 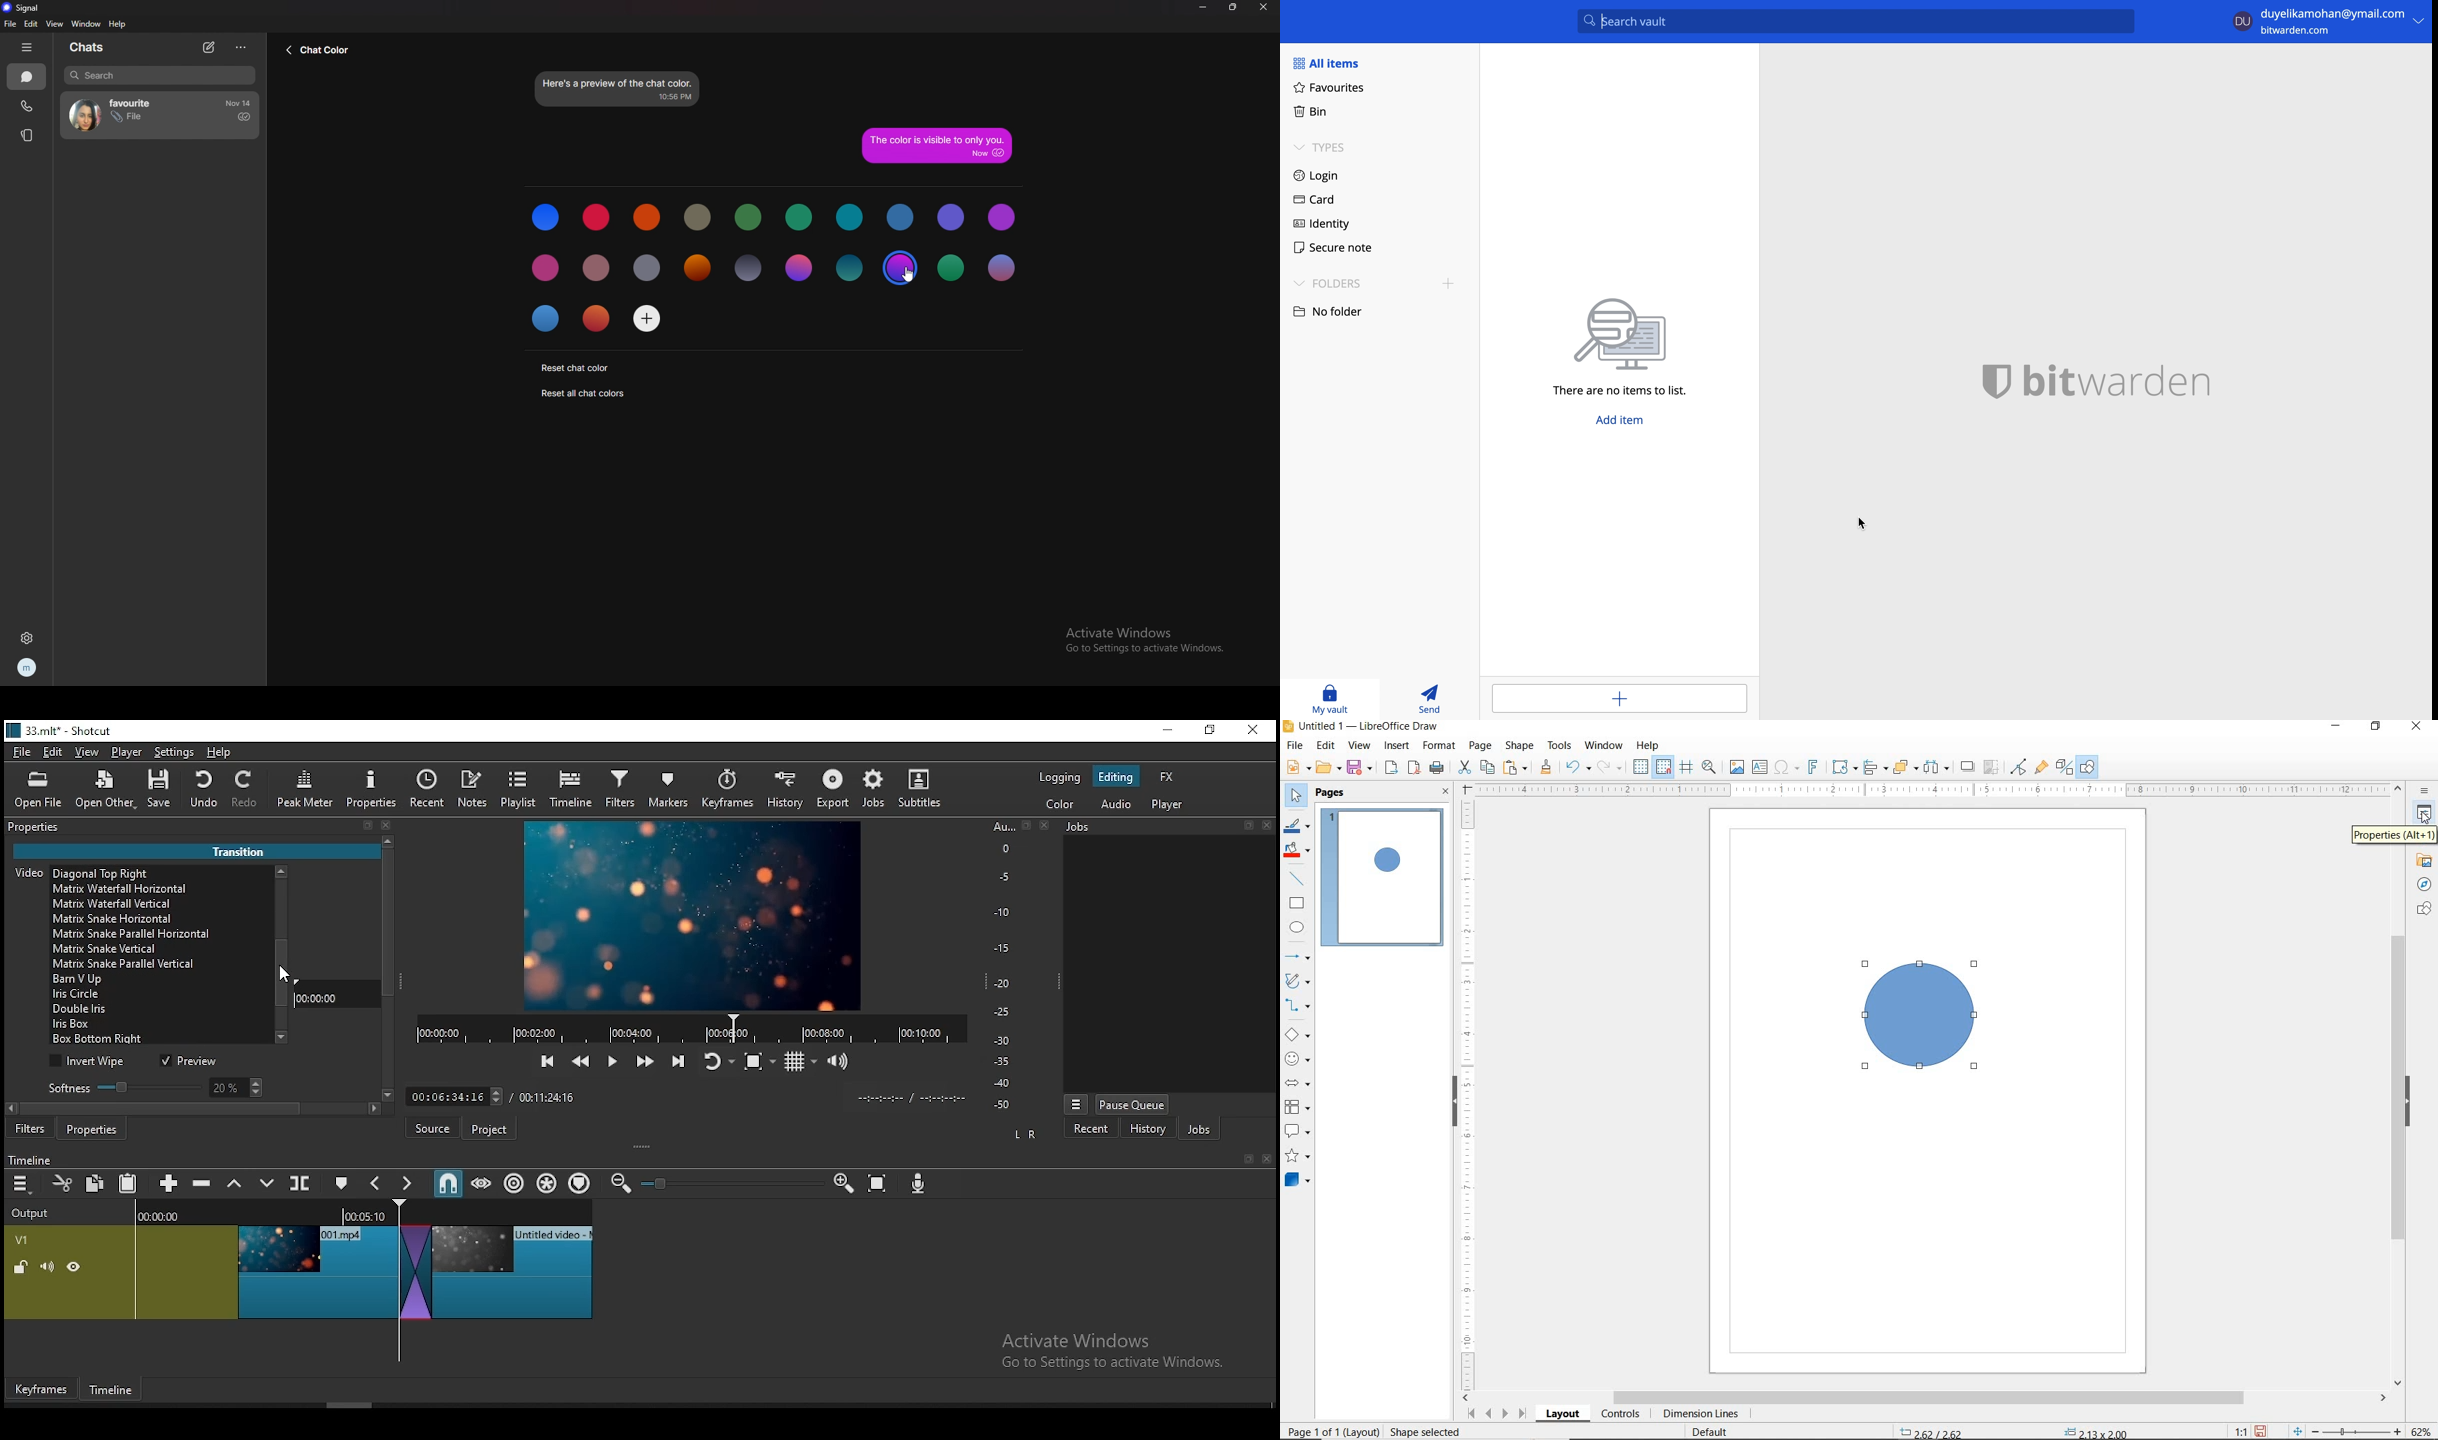 What do you see at coordinates (1933, 1432) in the screenshot?
I see `2.62/2.62` at bounding box center [1933, 1432].